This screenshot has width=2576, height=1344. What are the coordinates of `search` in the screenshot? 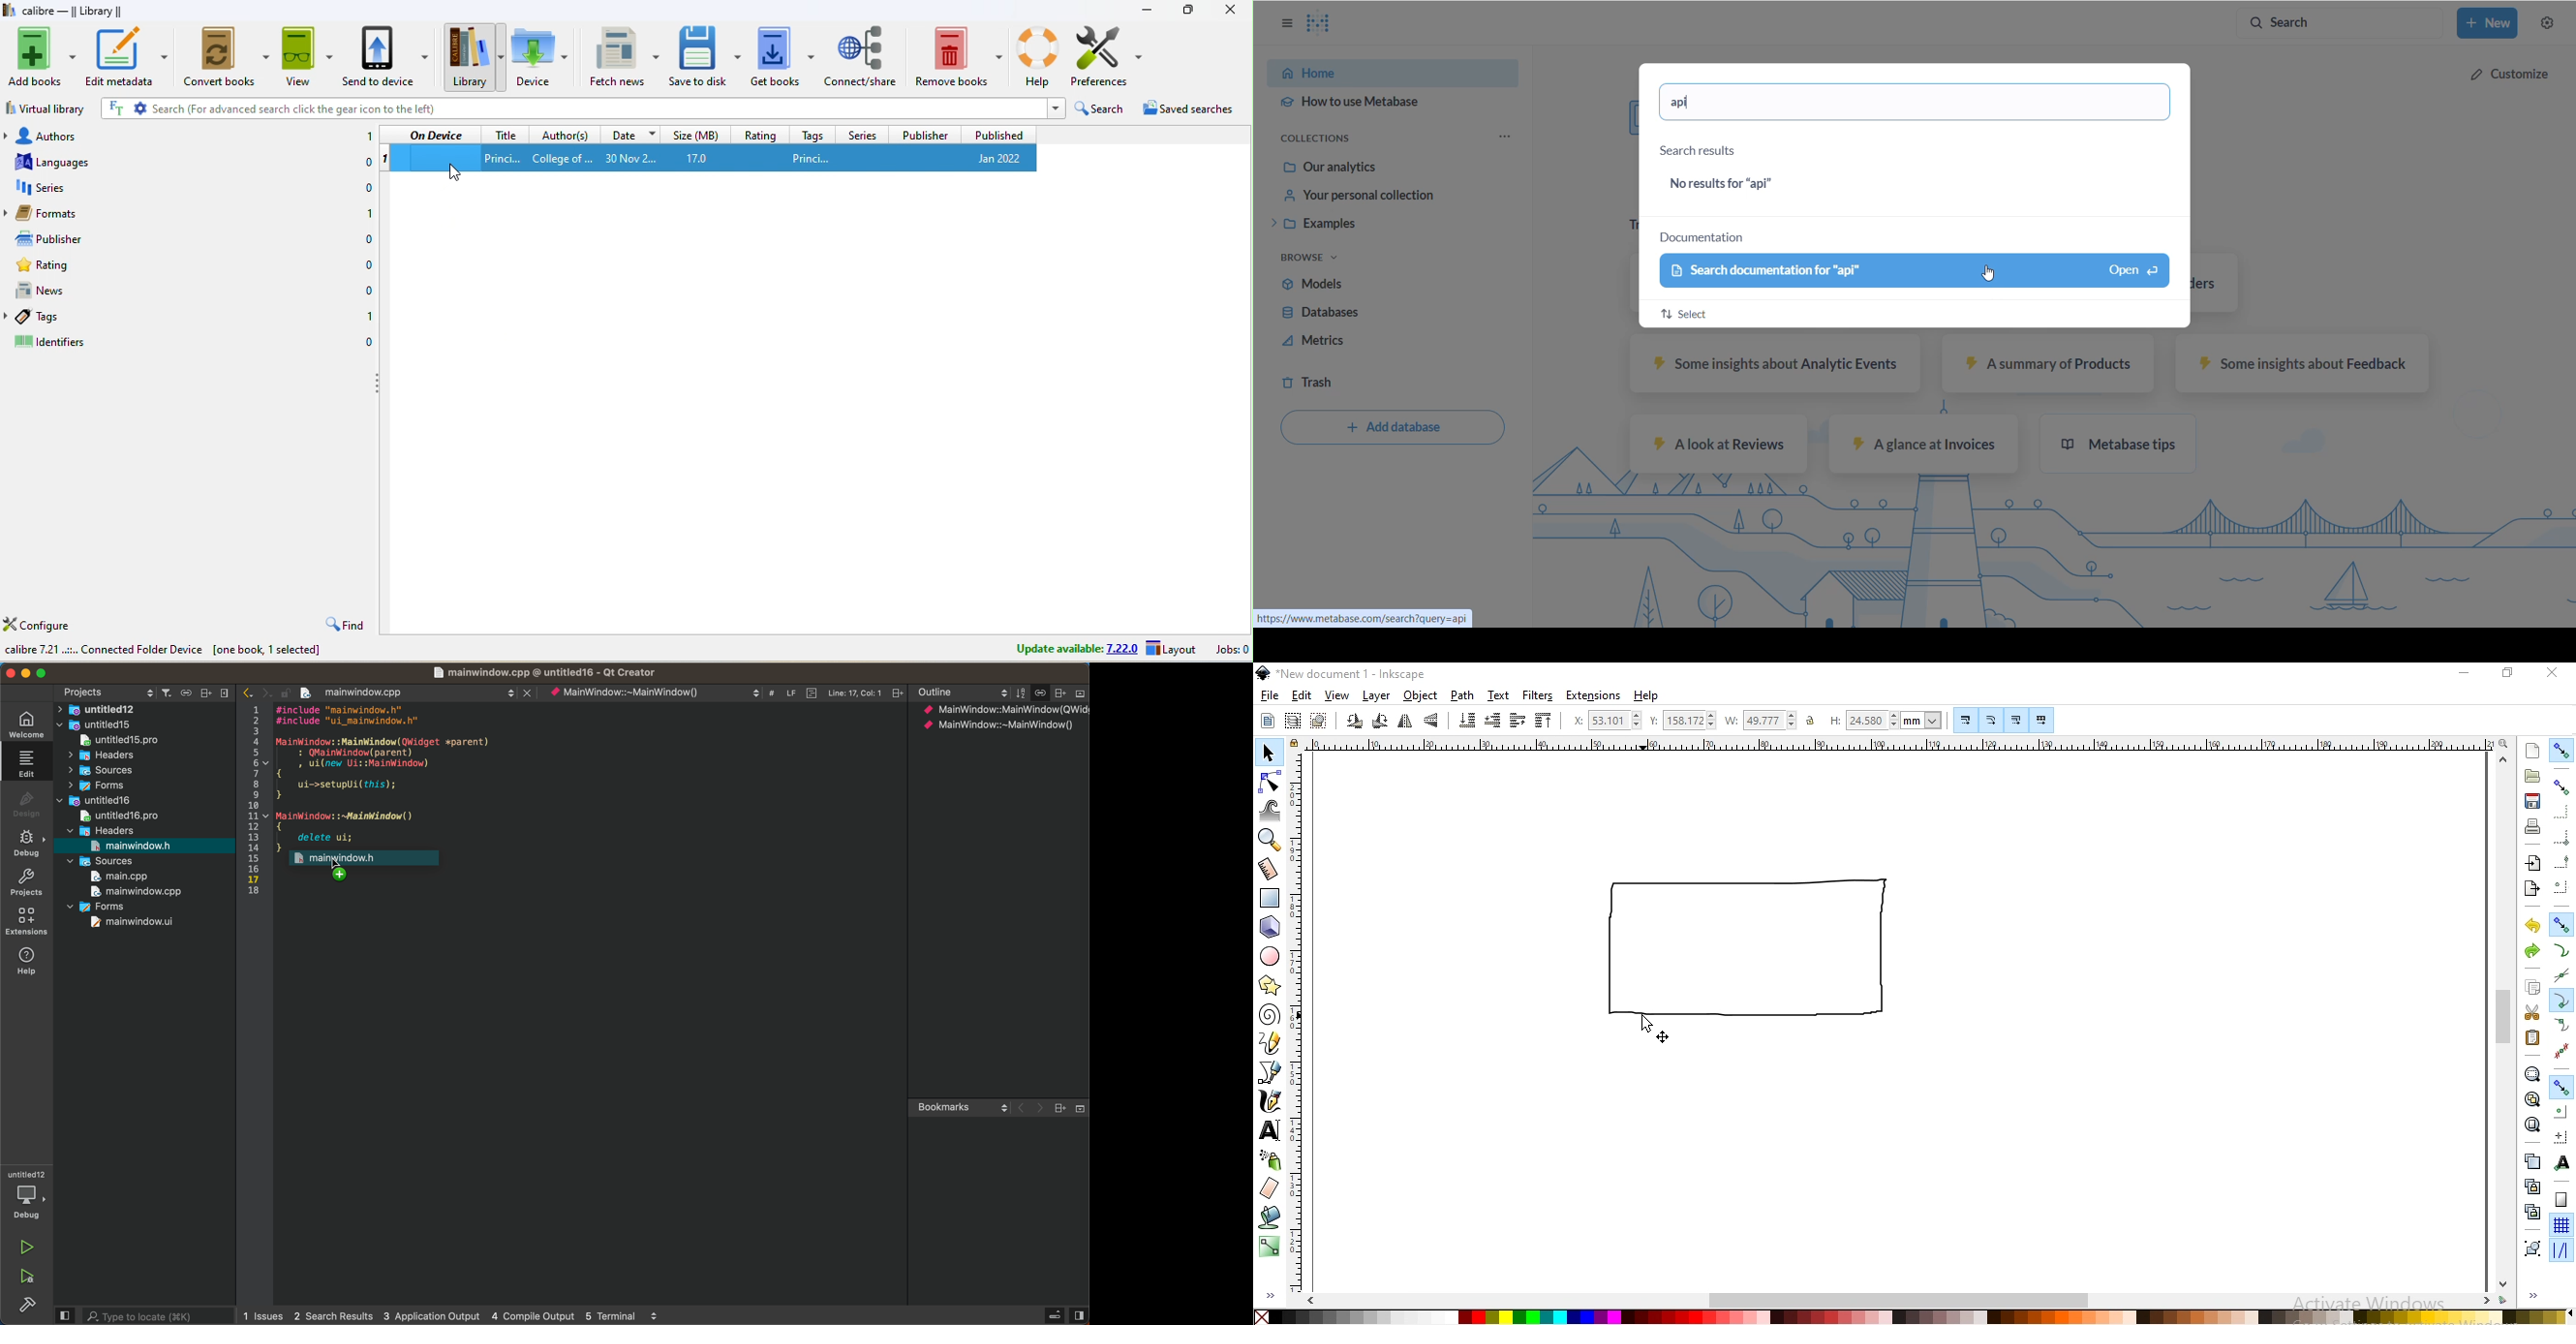 It's located at (1101, 111).